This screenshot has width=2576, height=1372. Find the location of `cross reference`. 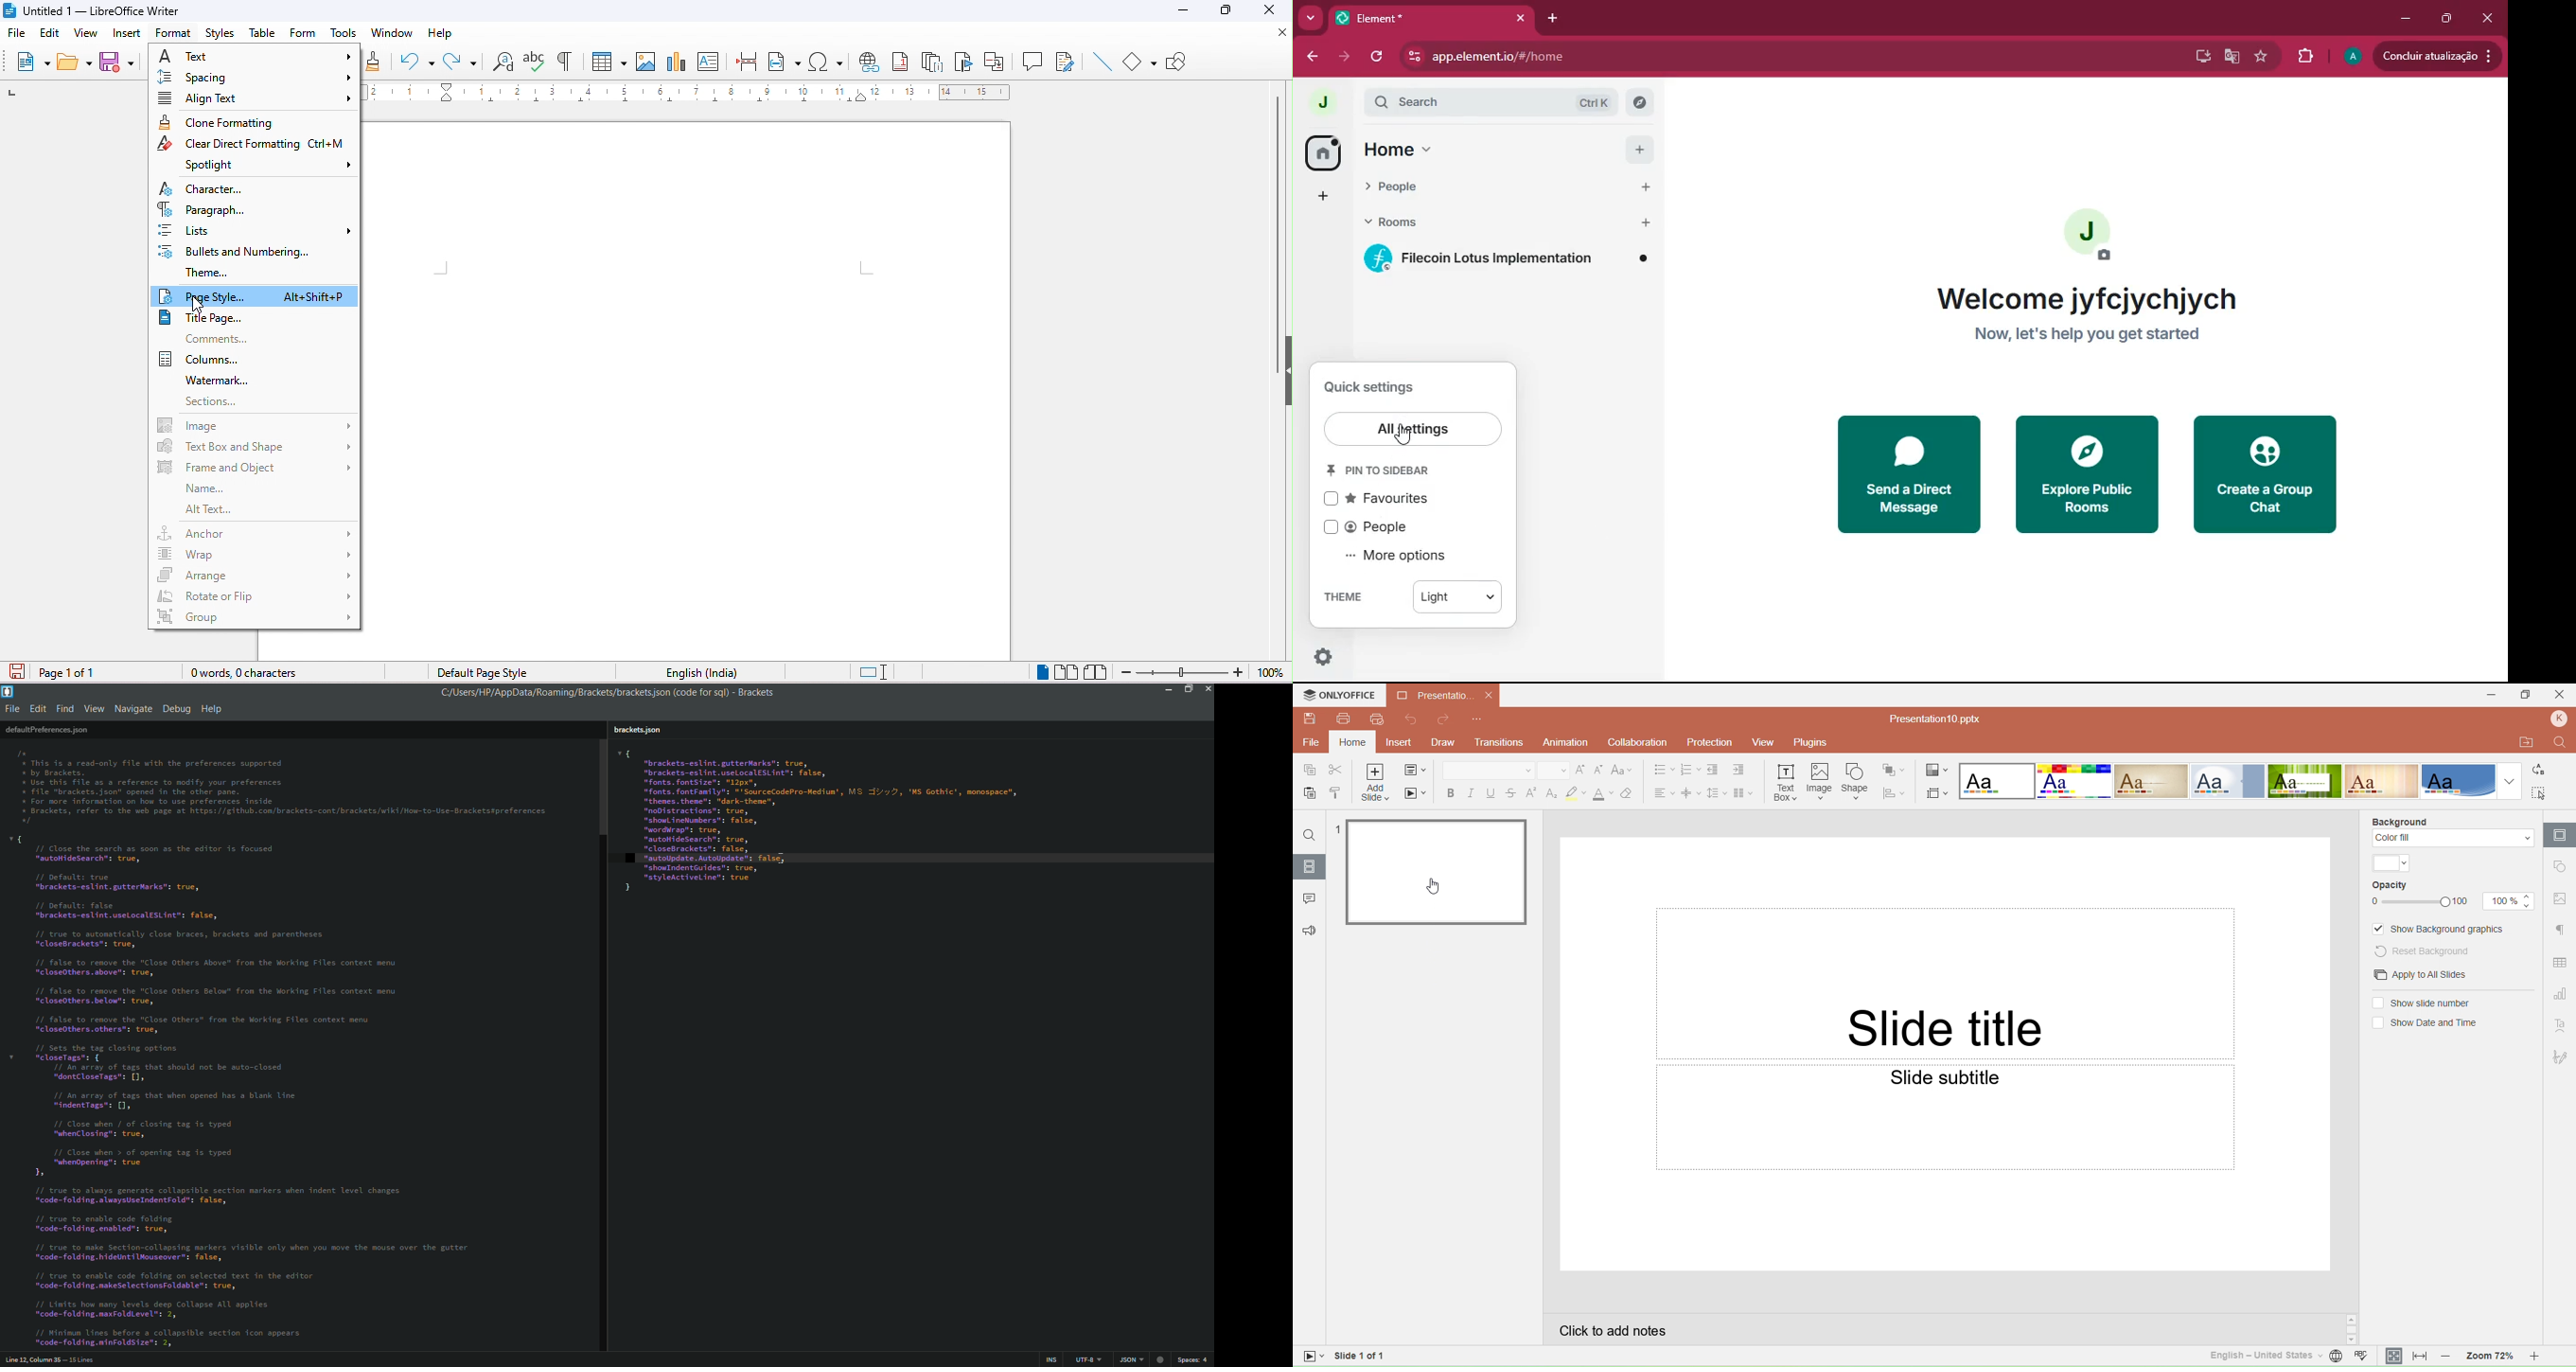

cross reference is located at coordinates (998, 61).